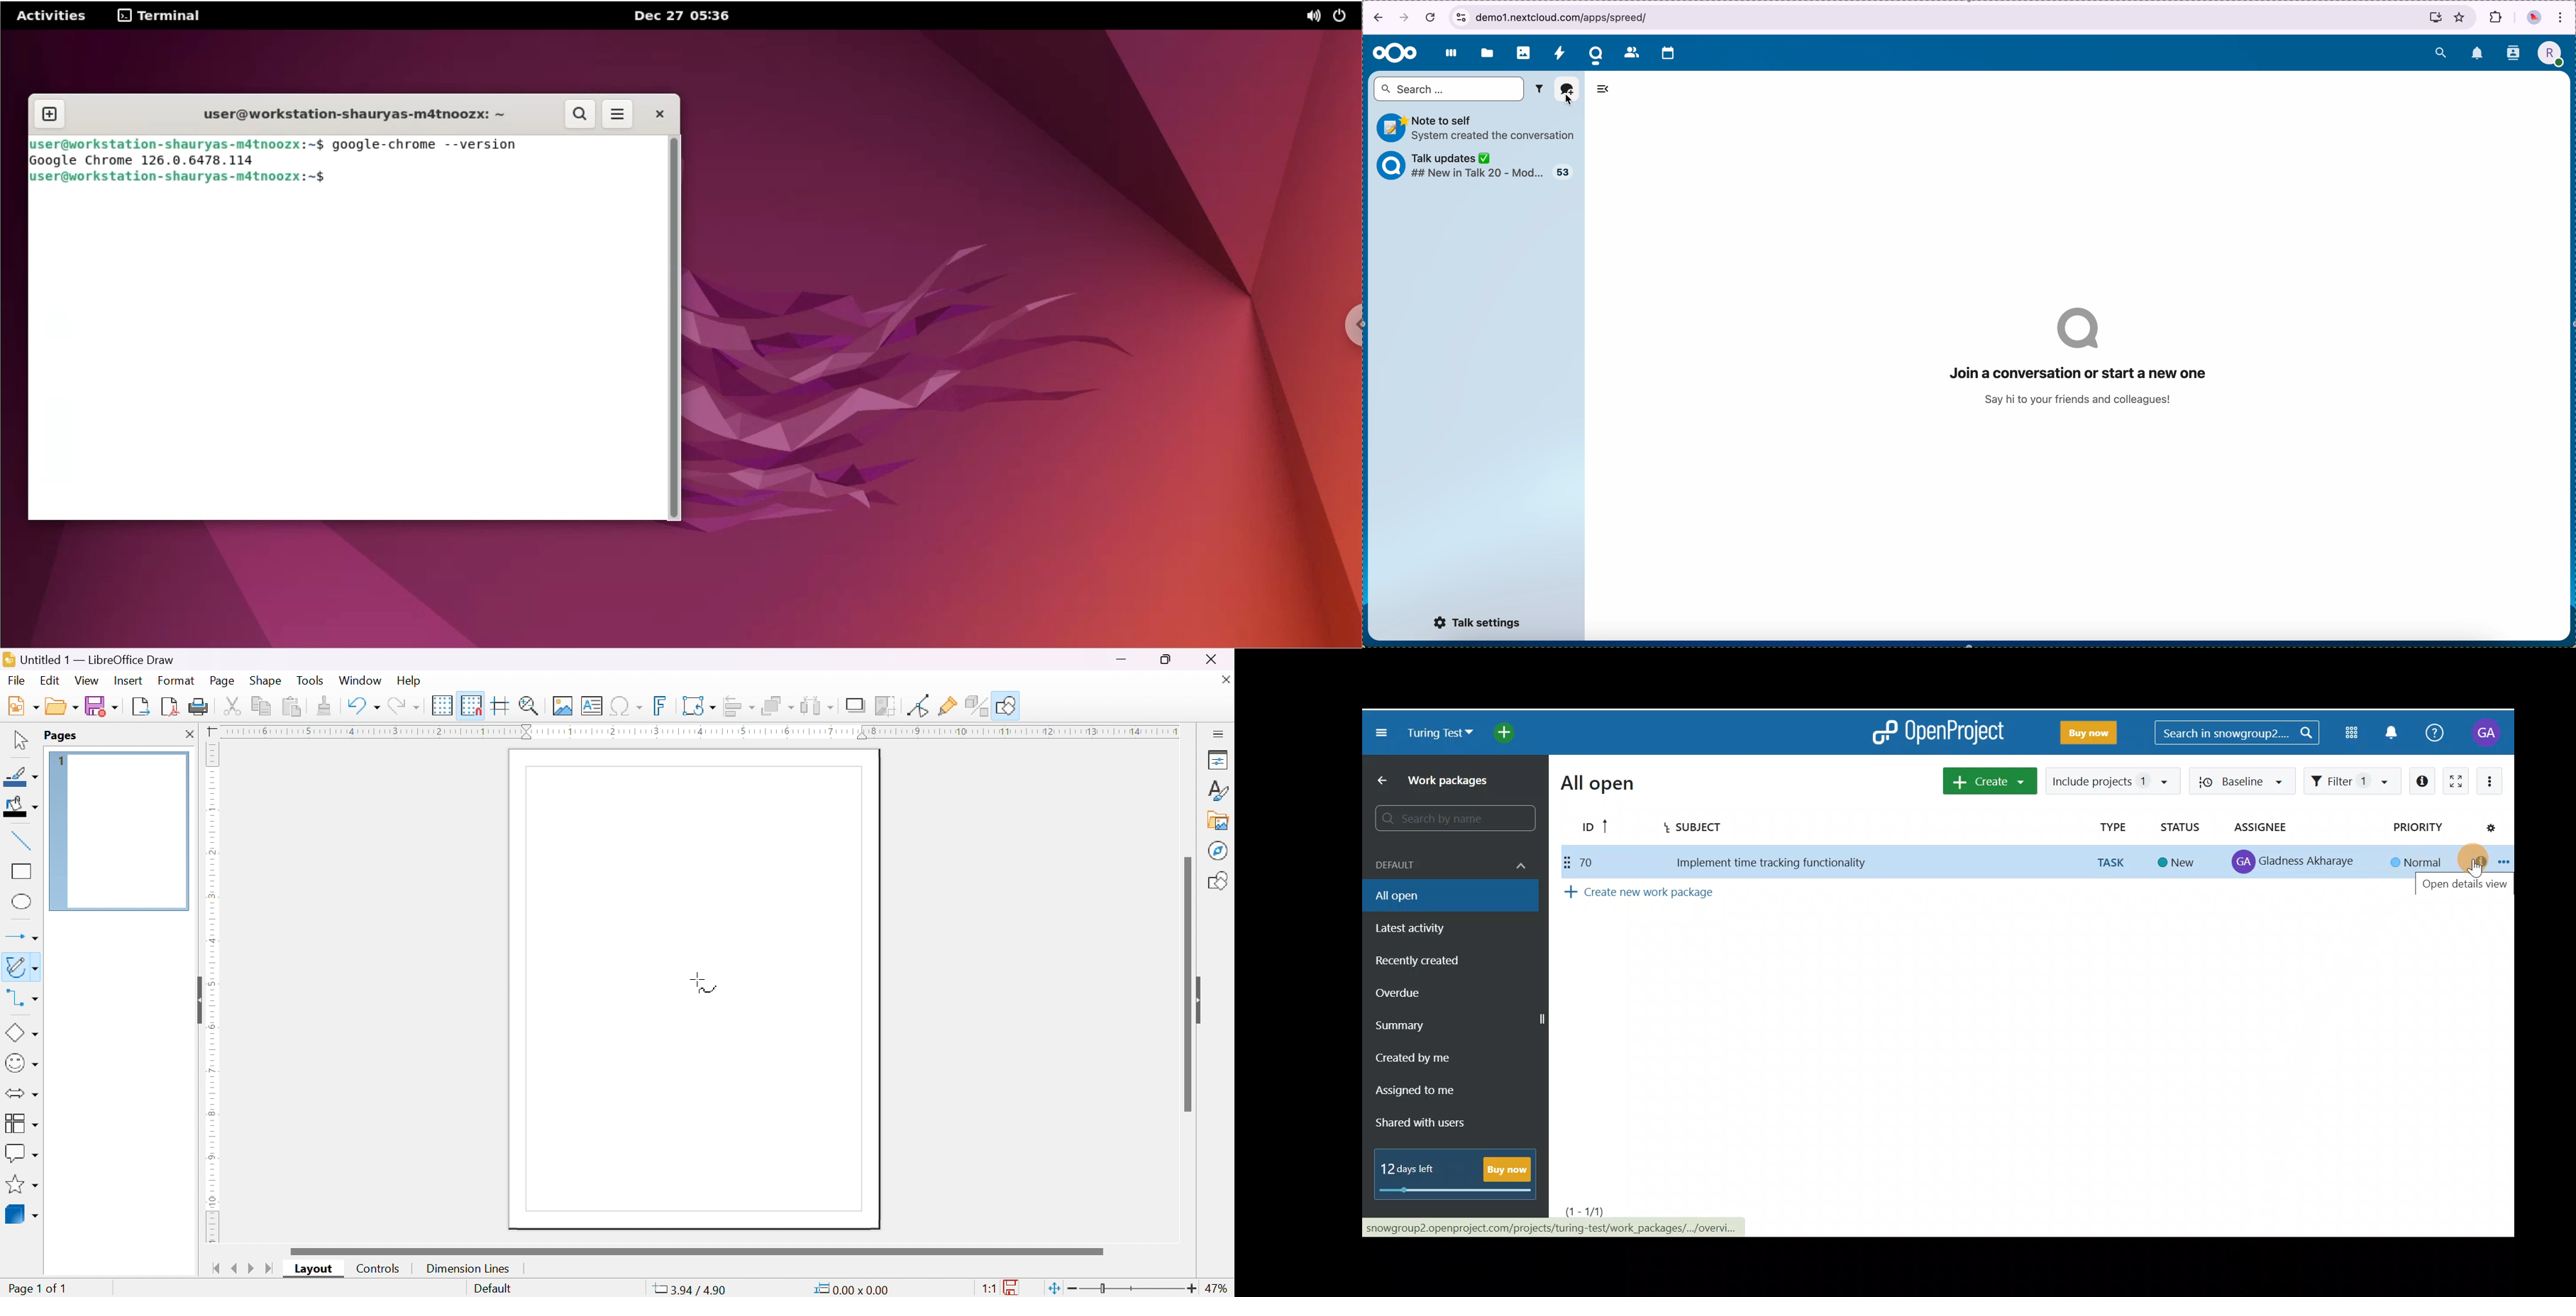  What do you see at coordinates (172, 707) in the screenshot?
I see `export directly as PDF` at bounding box center [172, 707].